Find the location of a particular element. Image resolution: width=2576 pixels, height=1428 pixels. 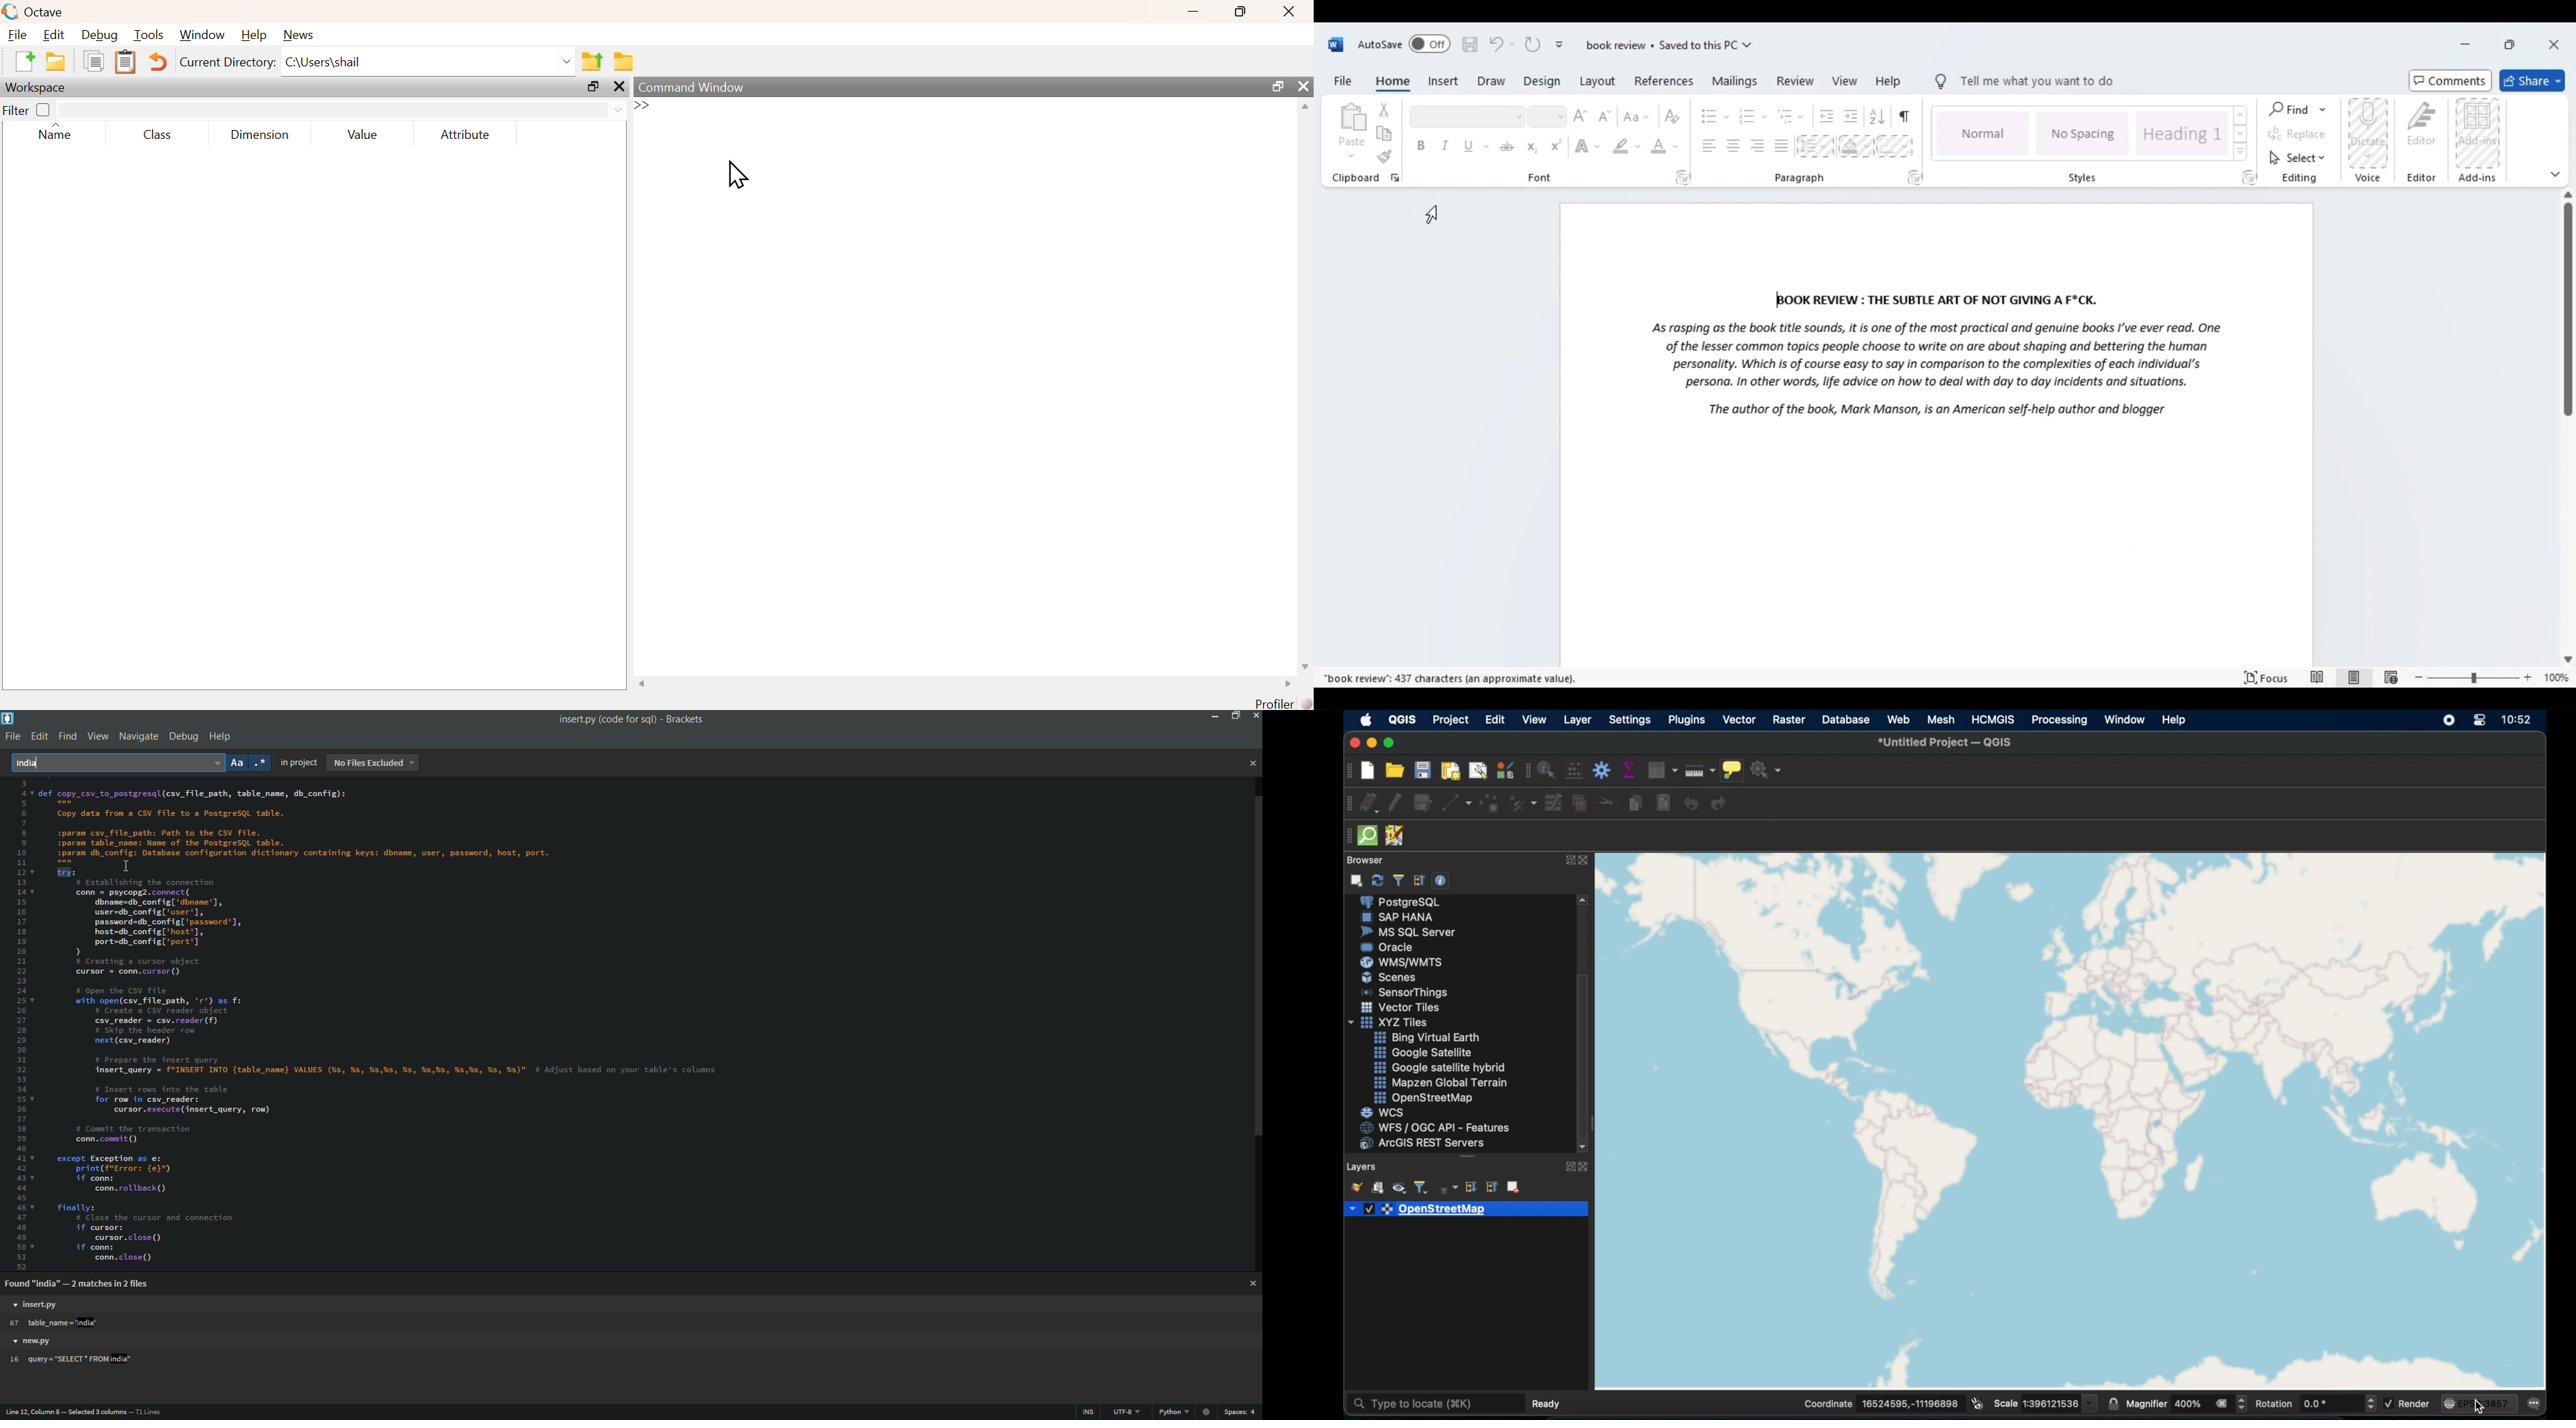

screen recorder is located at coordinates (2443, 721).